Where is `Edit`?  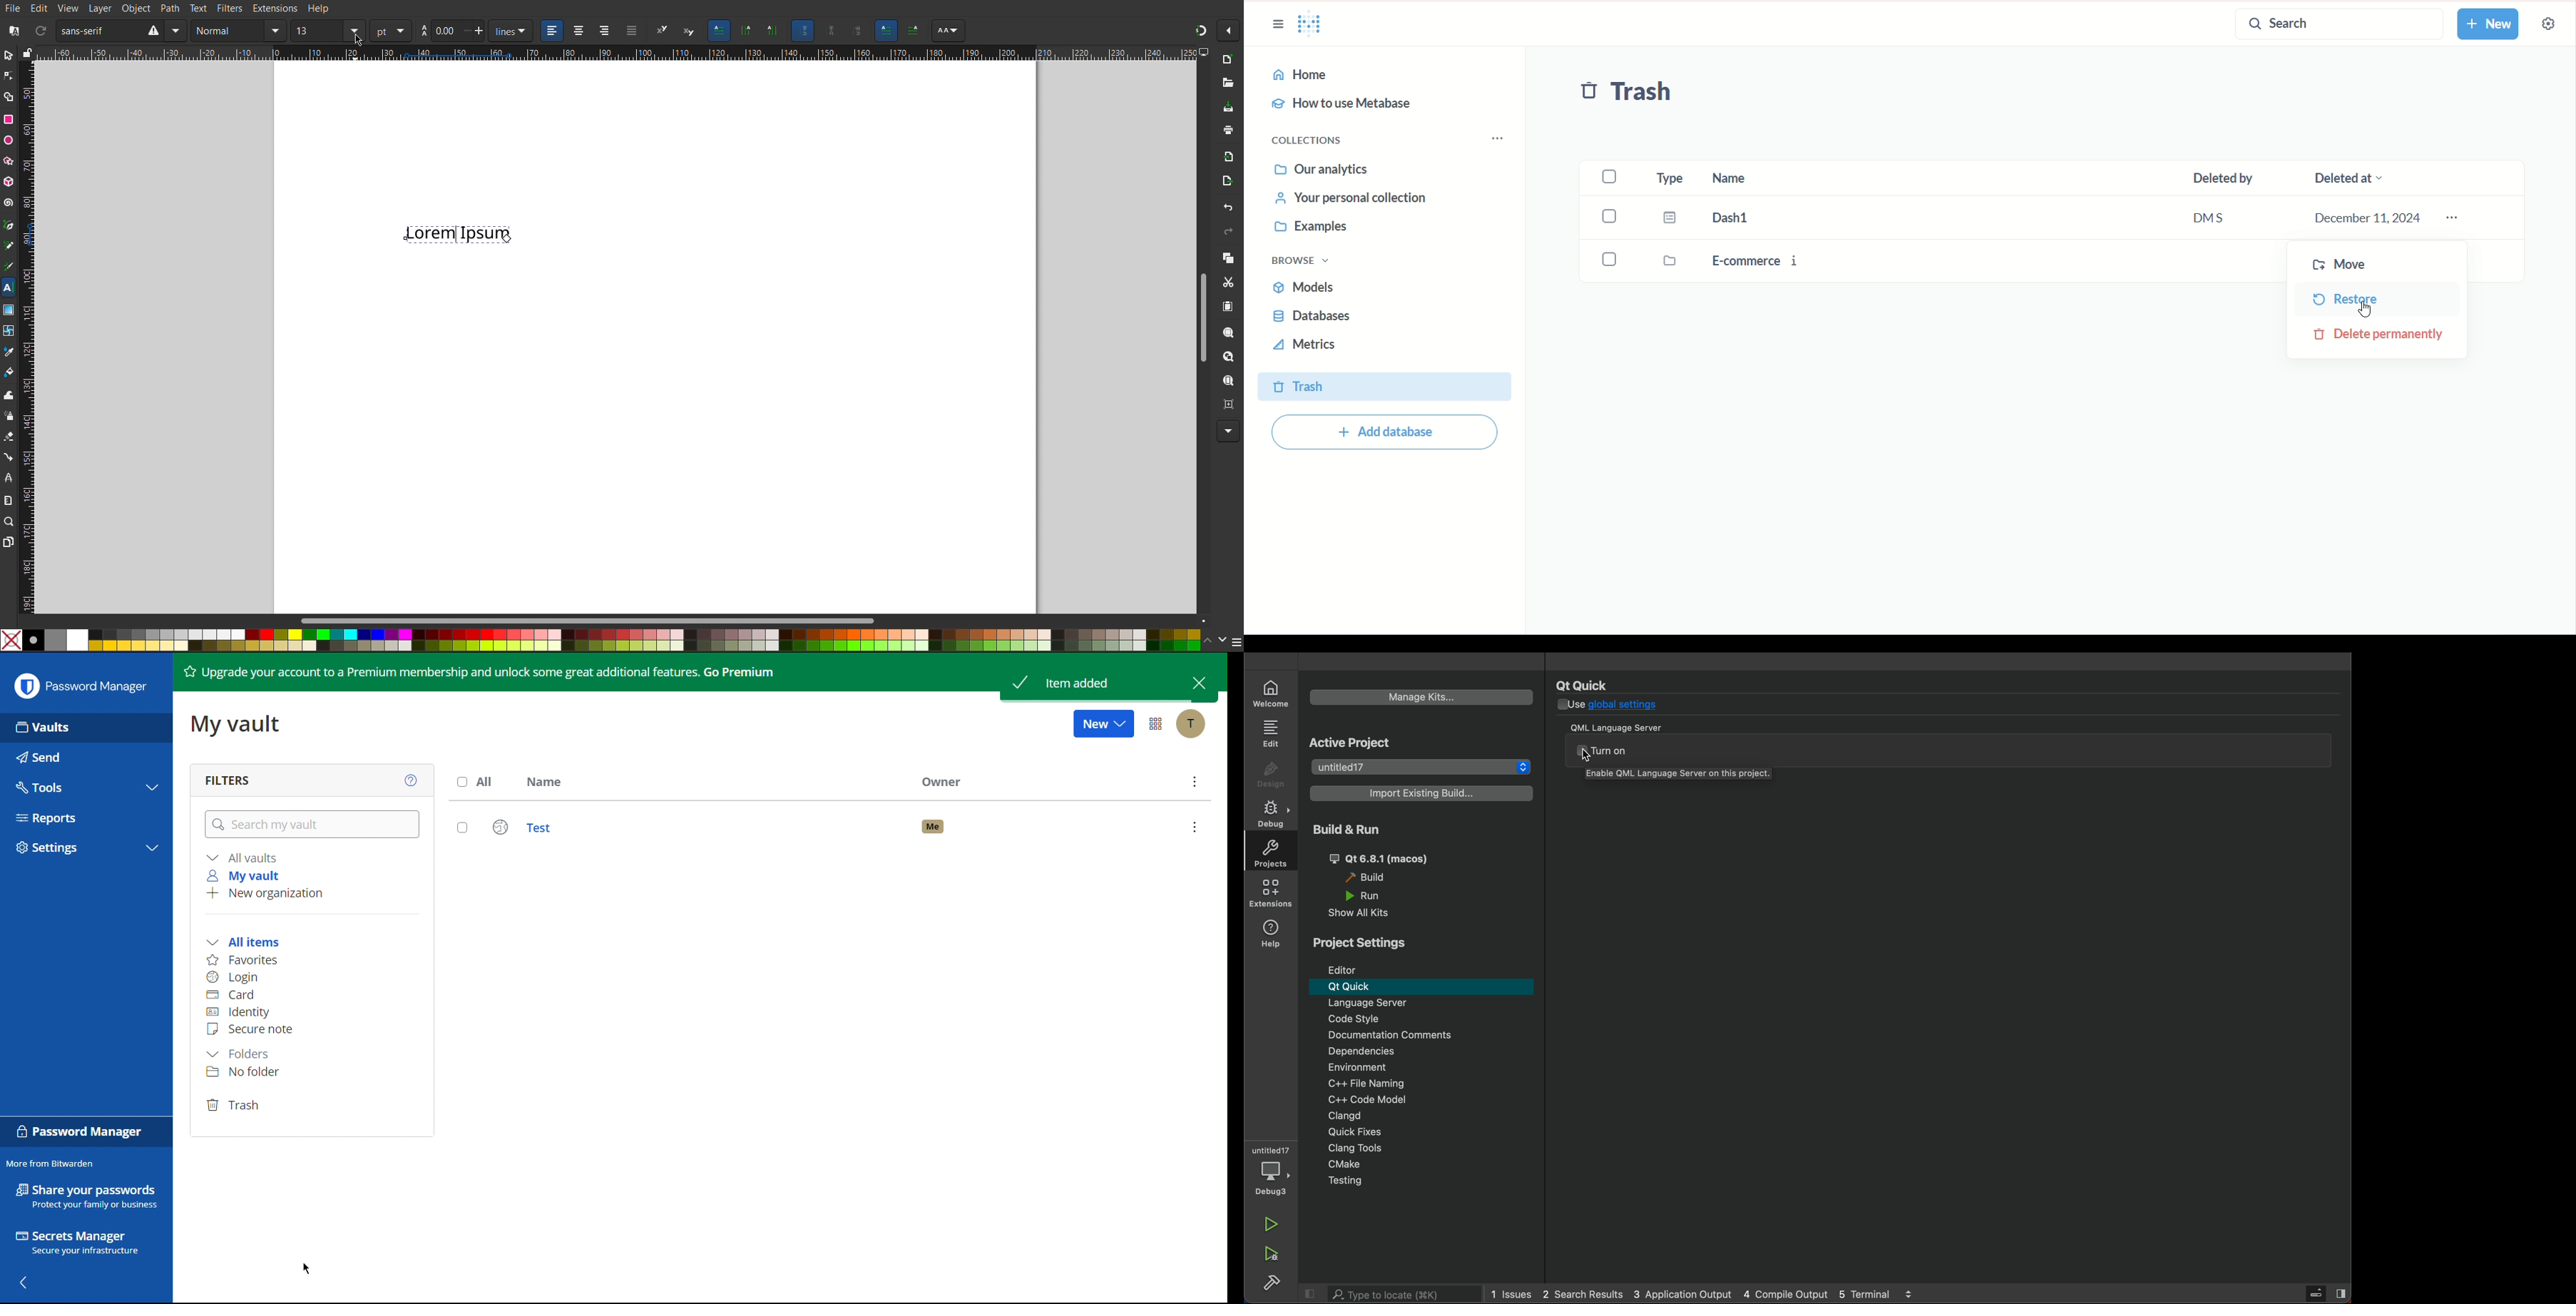 Edit is located at coordinates (40, 7).